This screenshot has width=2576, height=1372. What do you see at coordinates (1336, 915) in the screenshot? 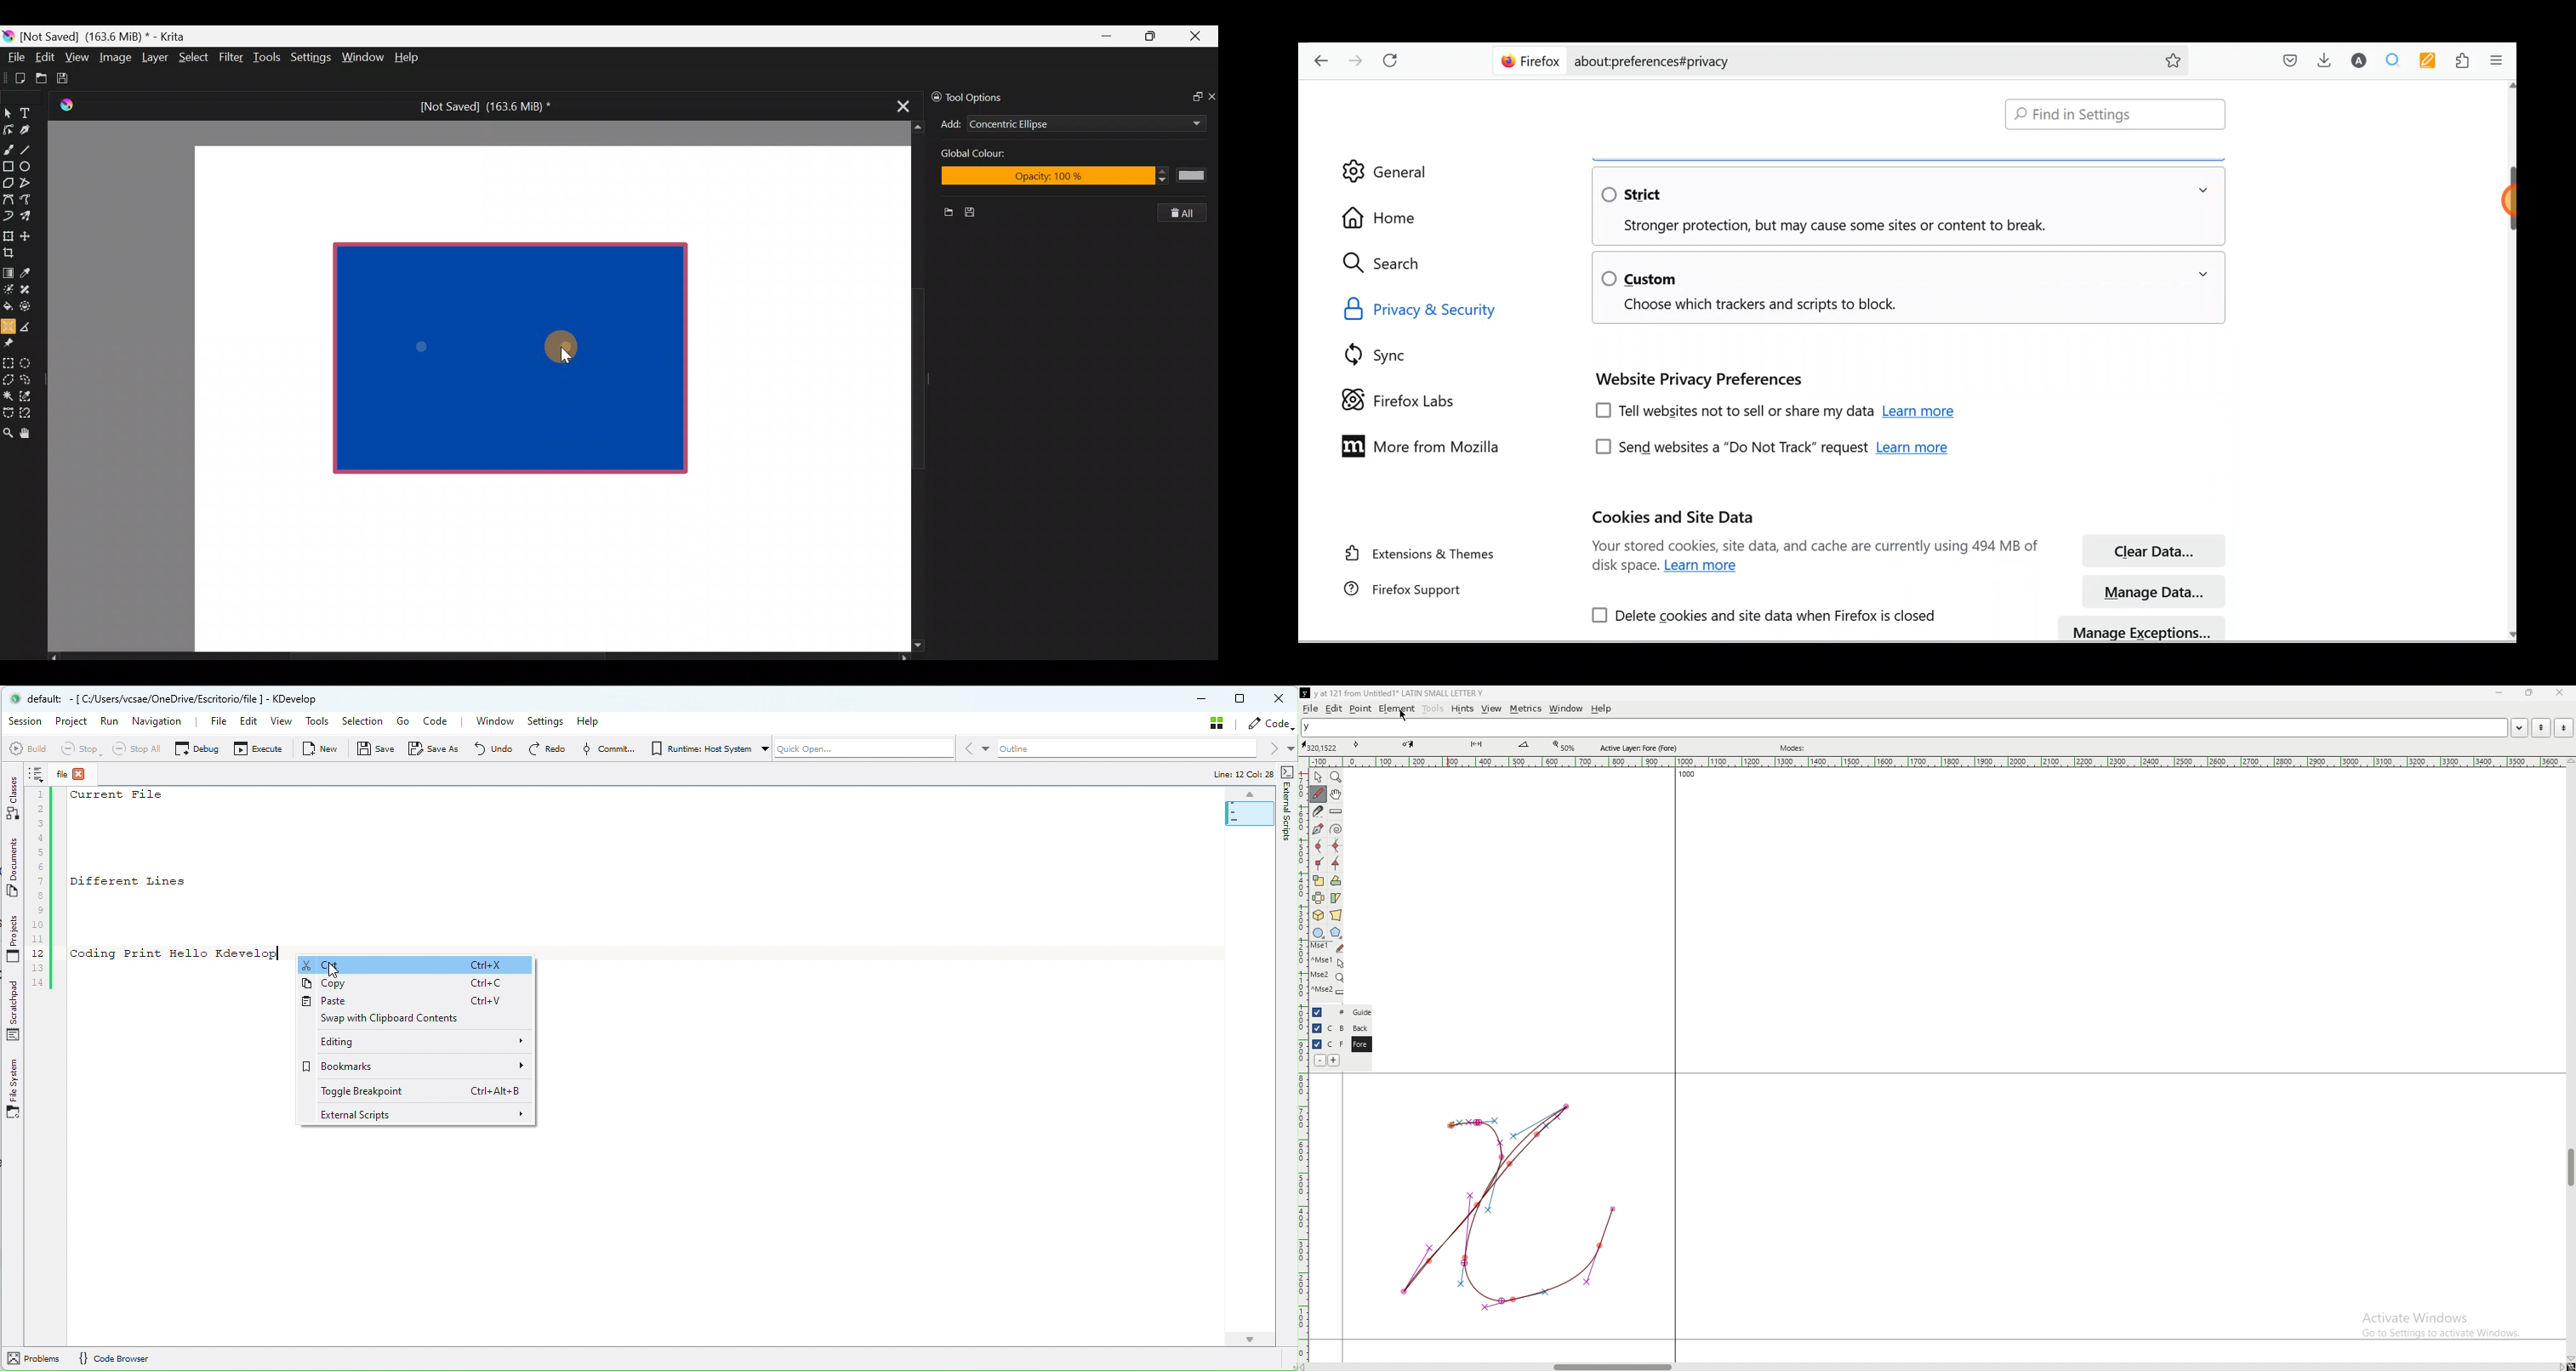
I see `perform a perspective transformation` at bounding box center [1336, 915].